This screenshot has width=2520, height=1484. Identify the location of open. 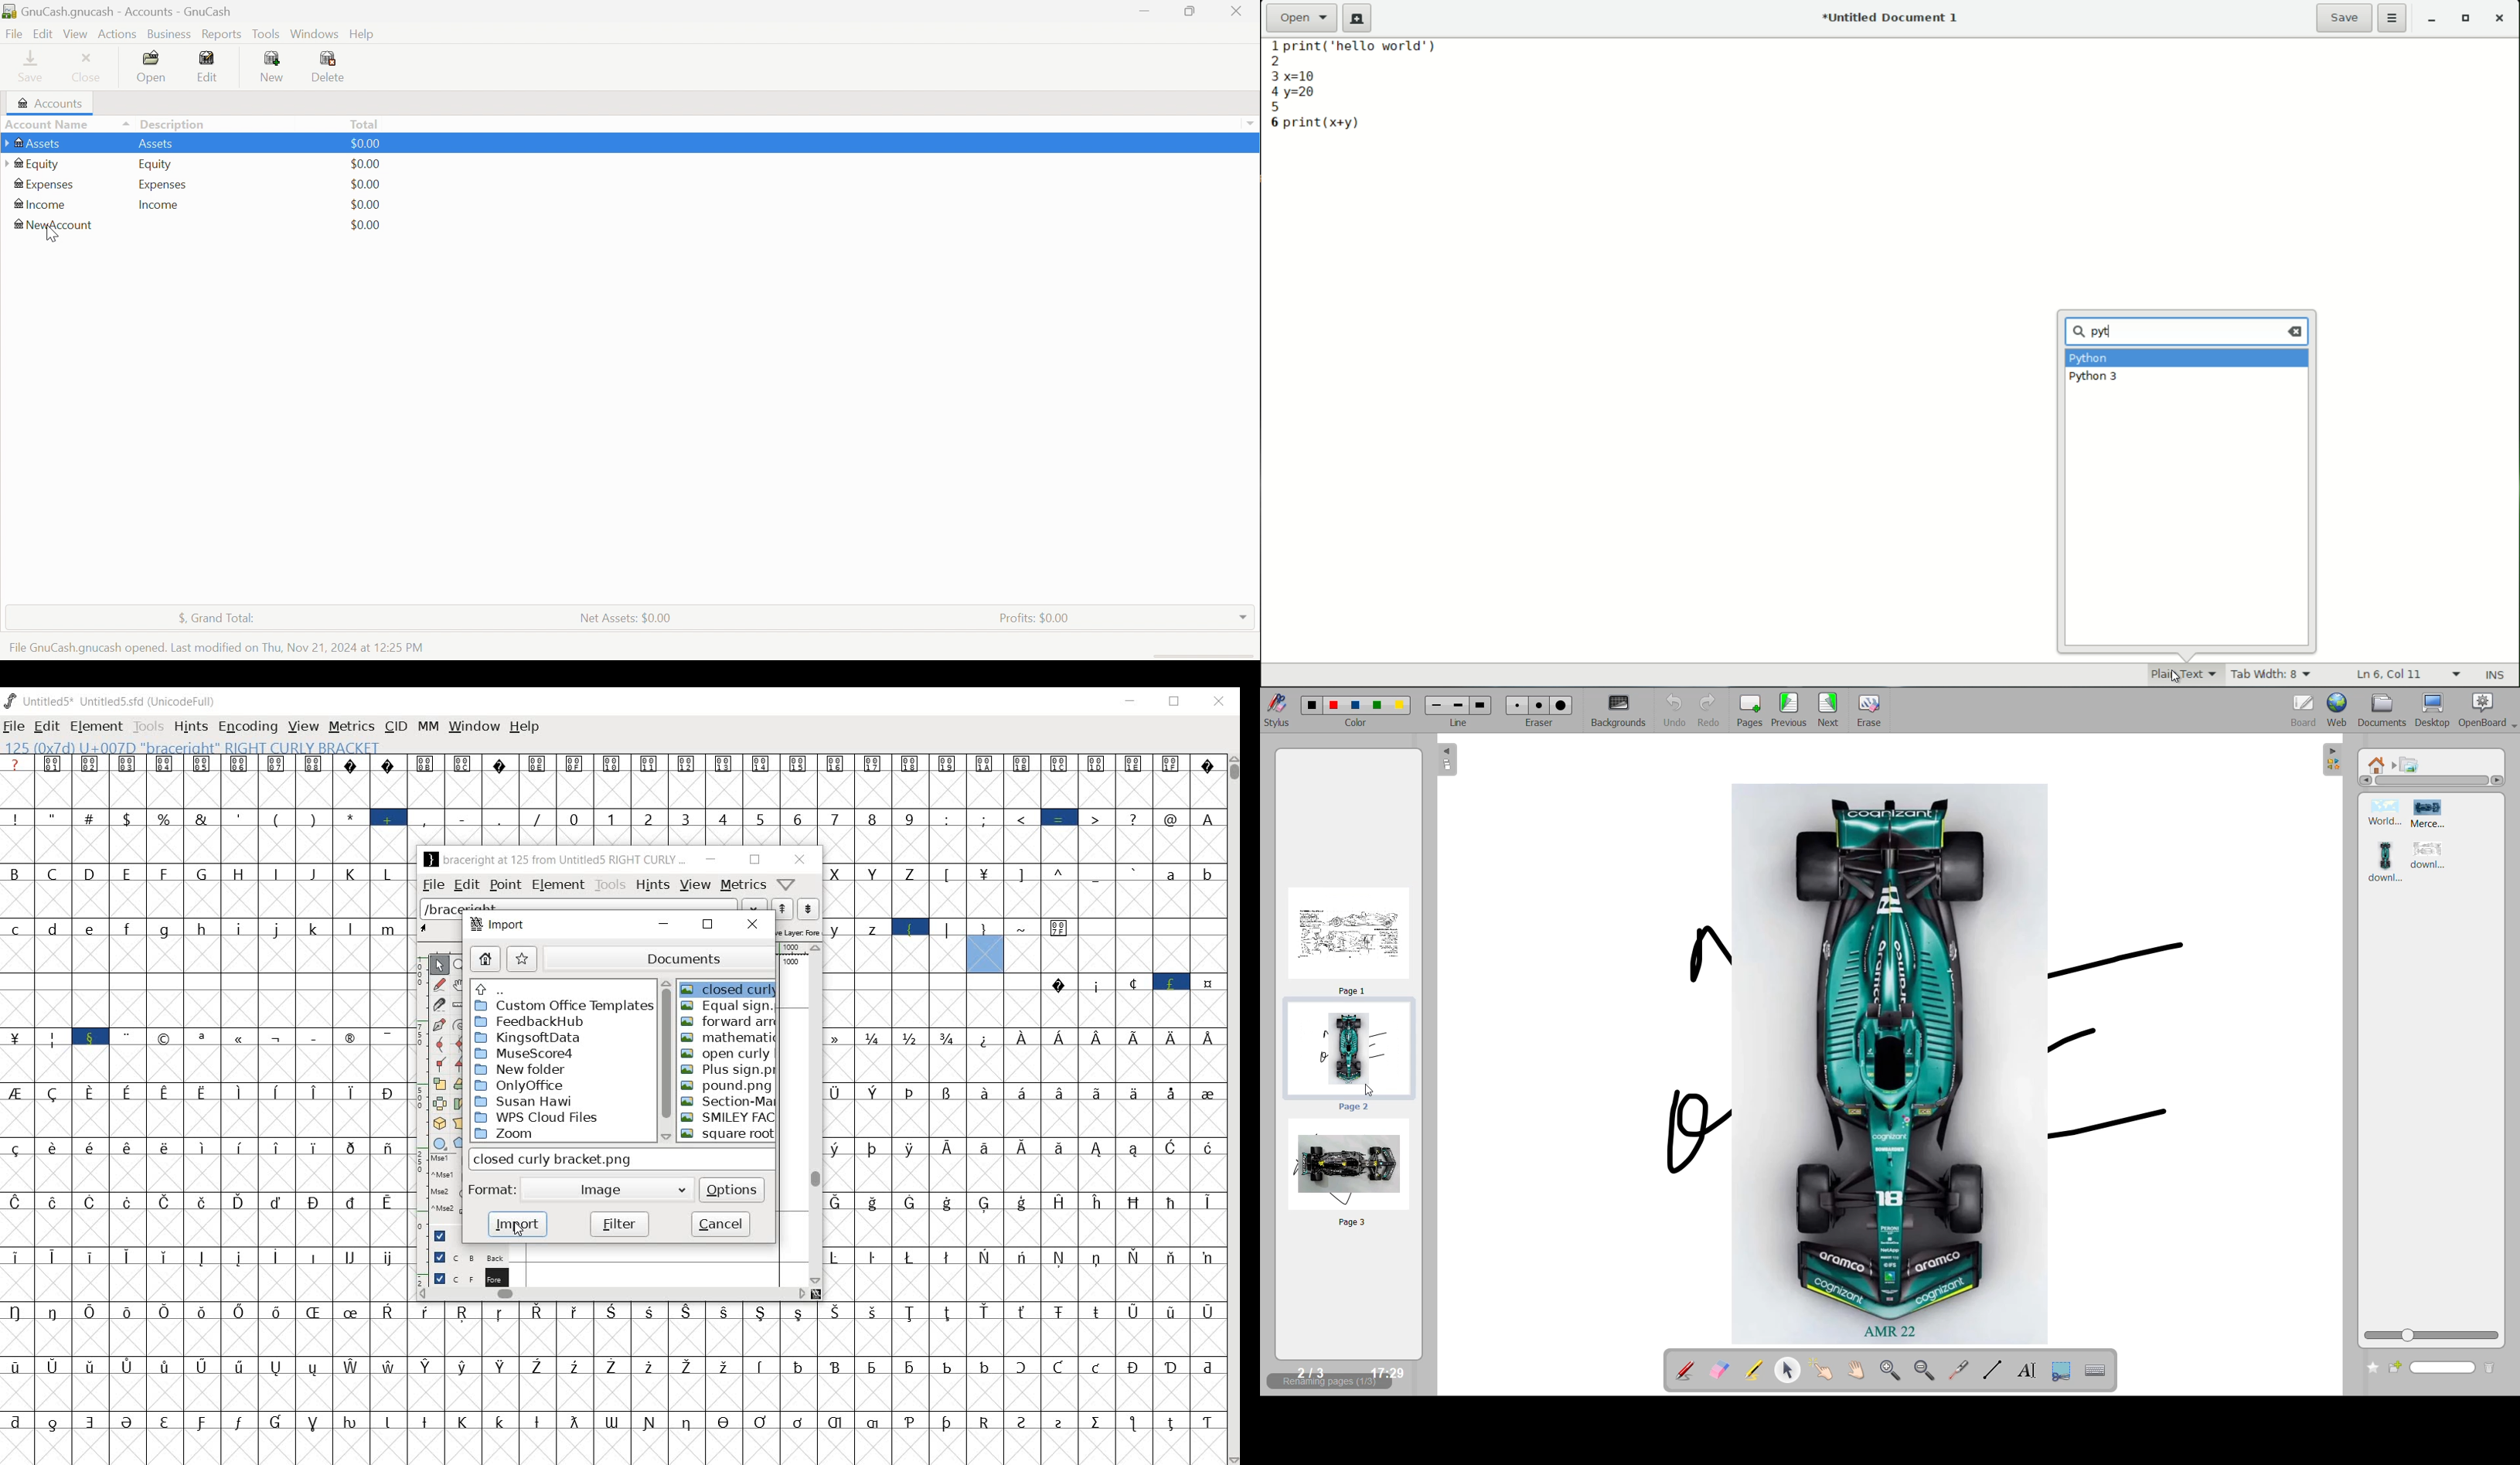
(1302, 17).